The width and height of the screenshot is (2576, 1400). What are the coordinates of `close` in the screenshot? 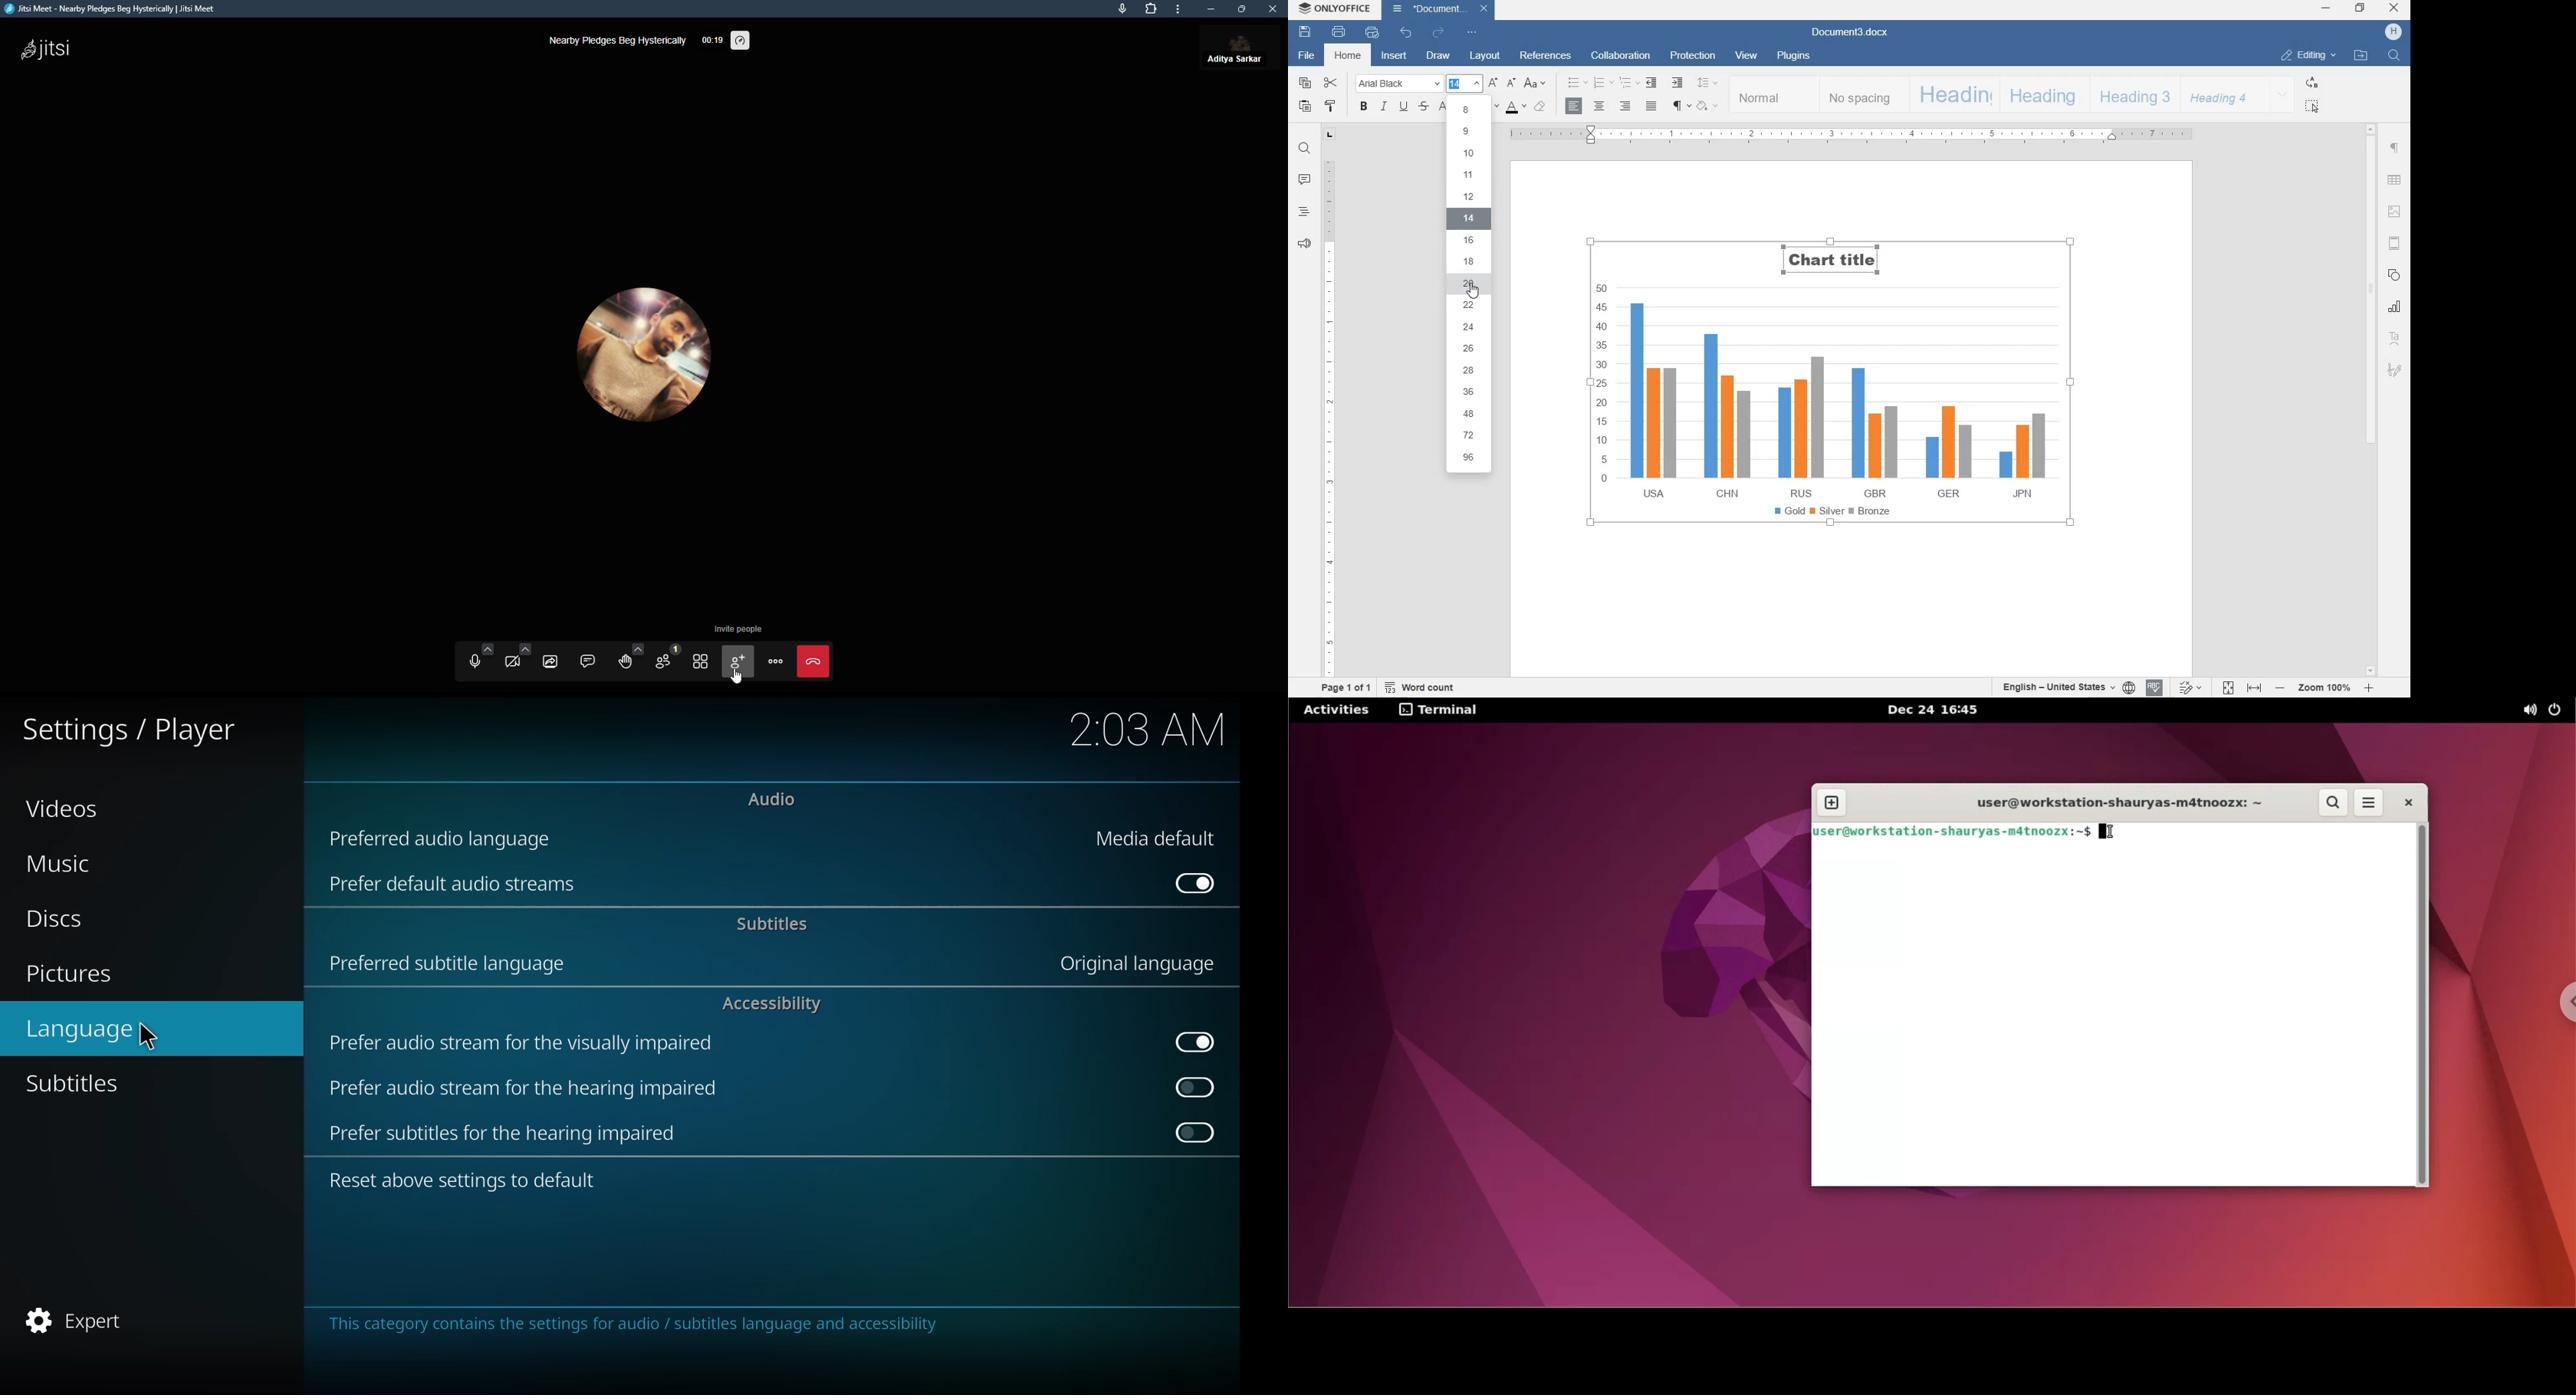 It's located at (1273, 9).